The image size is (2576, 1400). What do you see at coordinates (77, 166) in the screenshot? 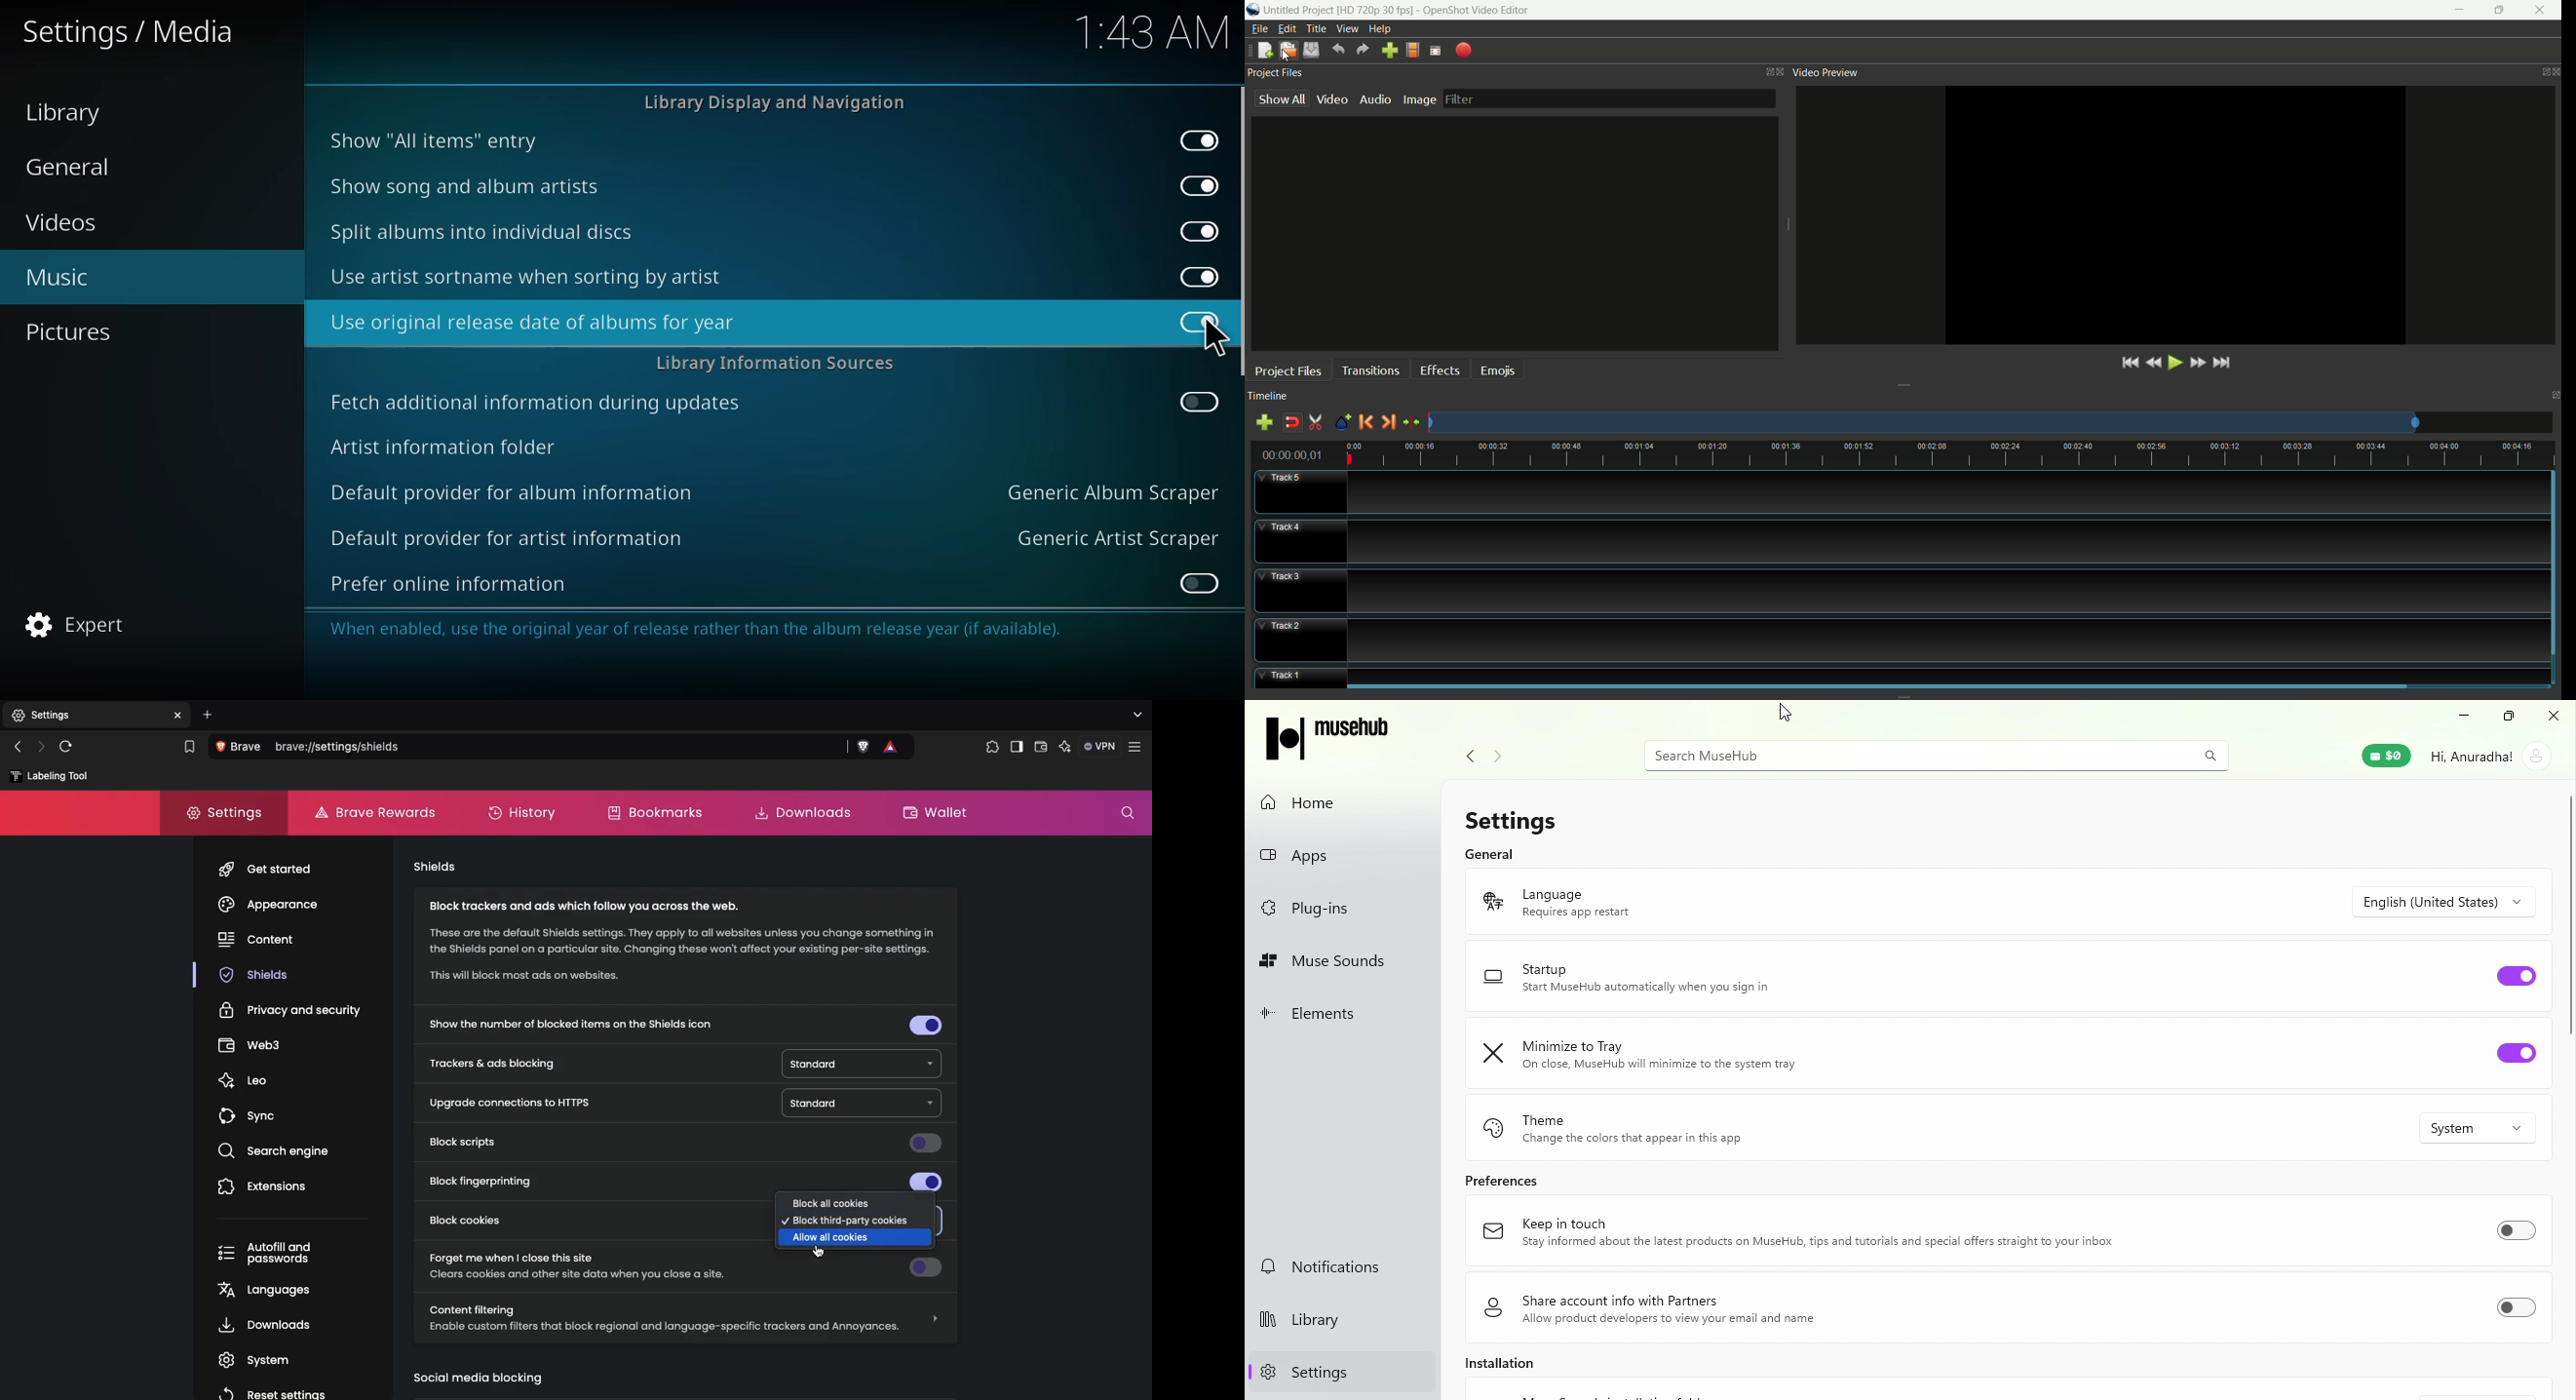
I see `general` at bounding box center [77, 166].